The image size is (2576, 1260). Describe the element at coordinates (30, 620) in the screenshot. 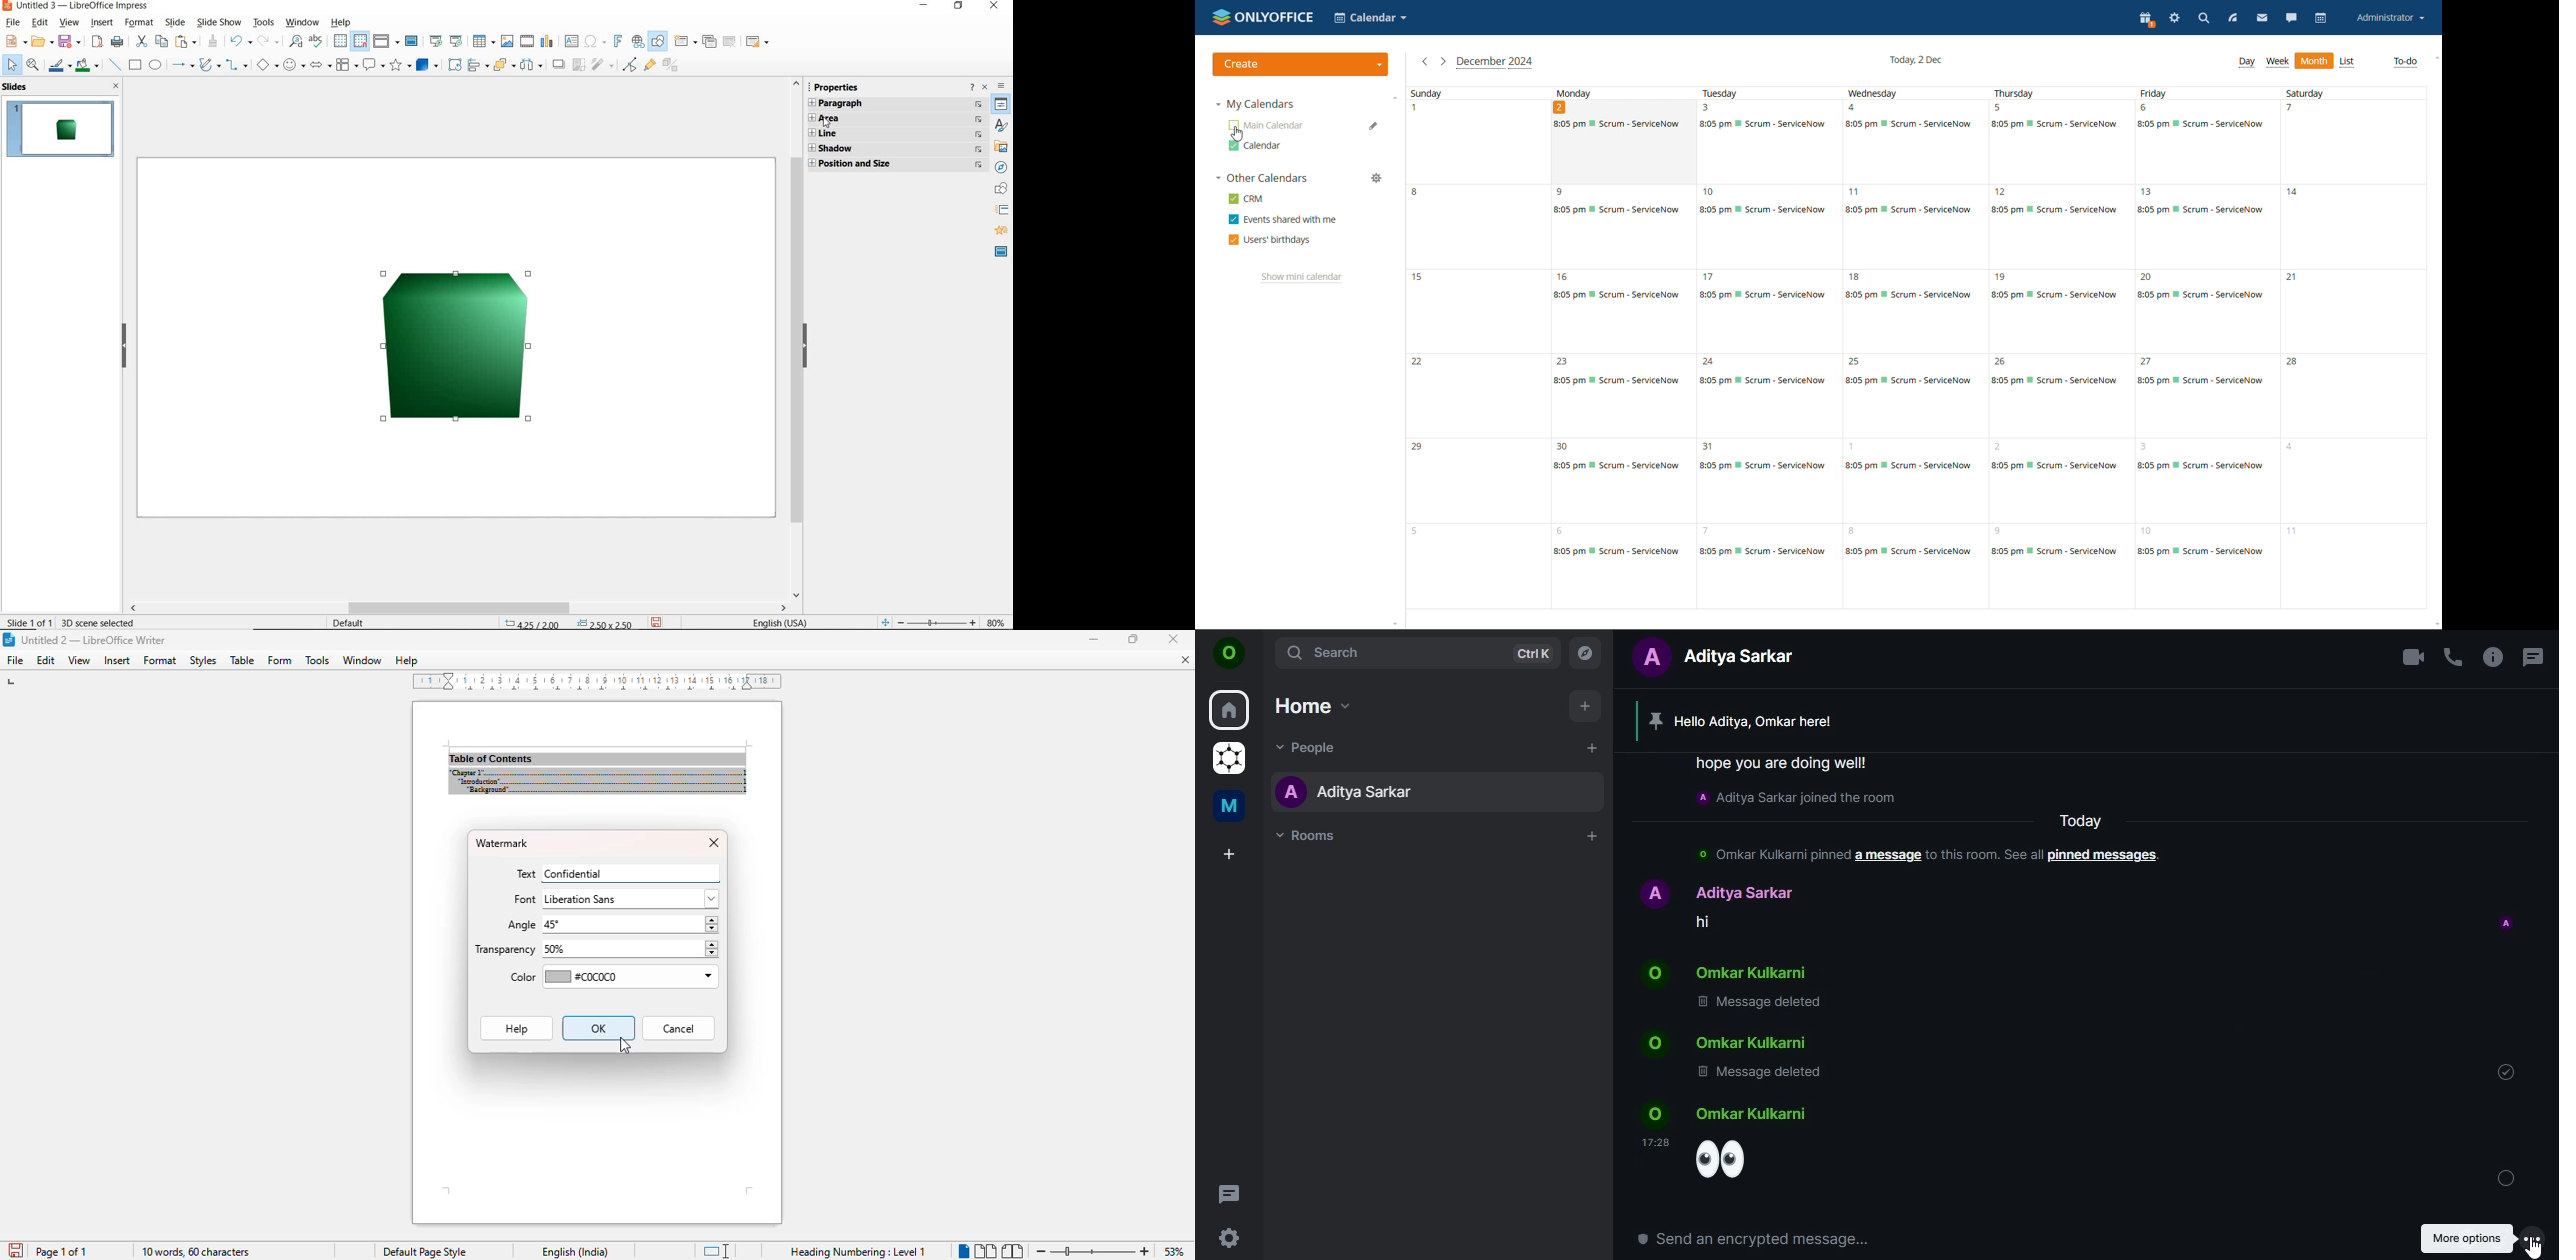

I see `SLIDE 1 OF 1` at that location.